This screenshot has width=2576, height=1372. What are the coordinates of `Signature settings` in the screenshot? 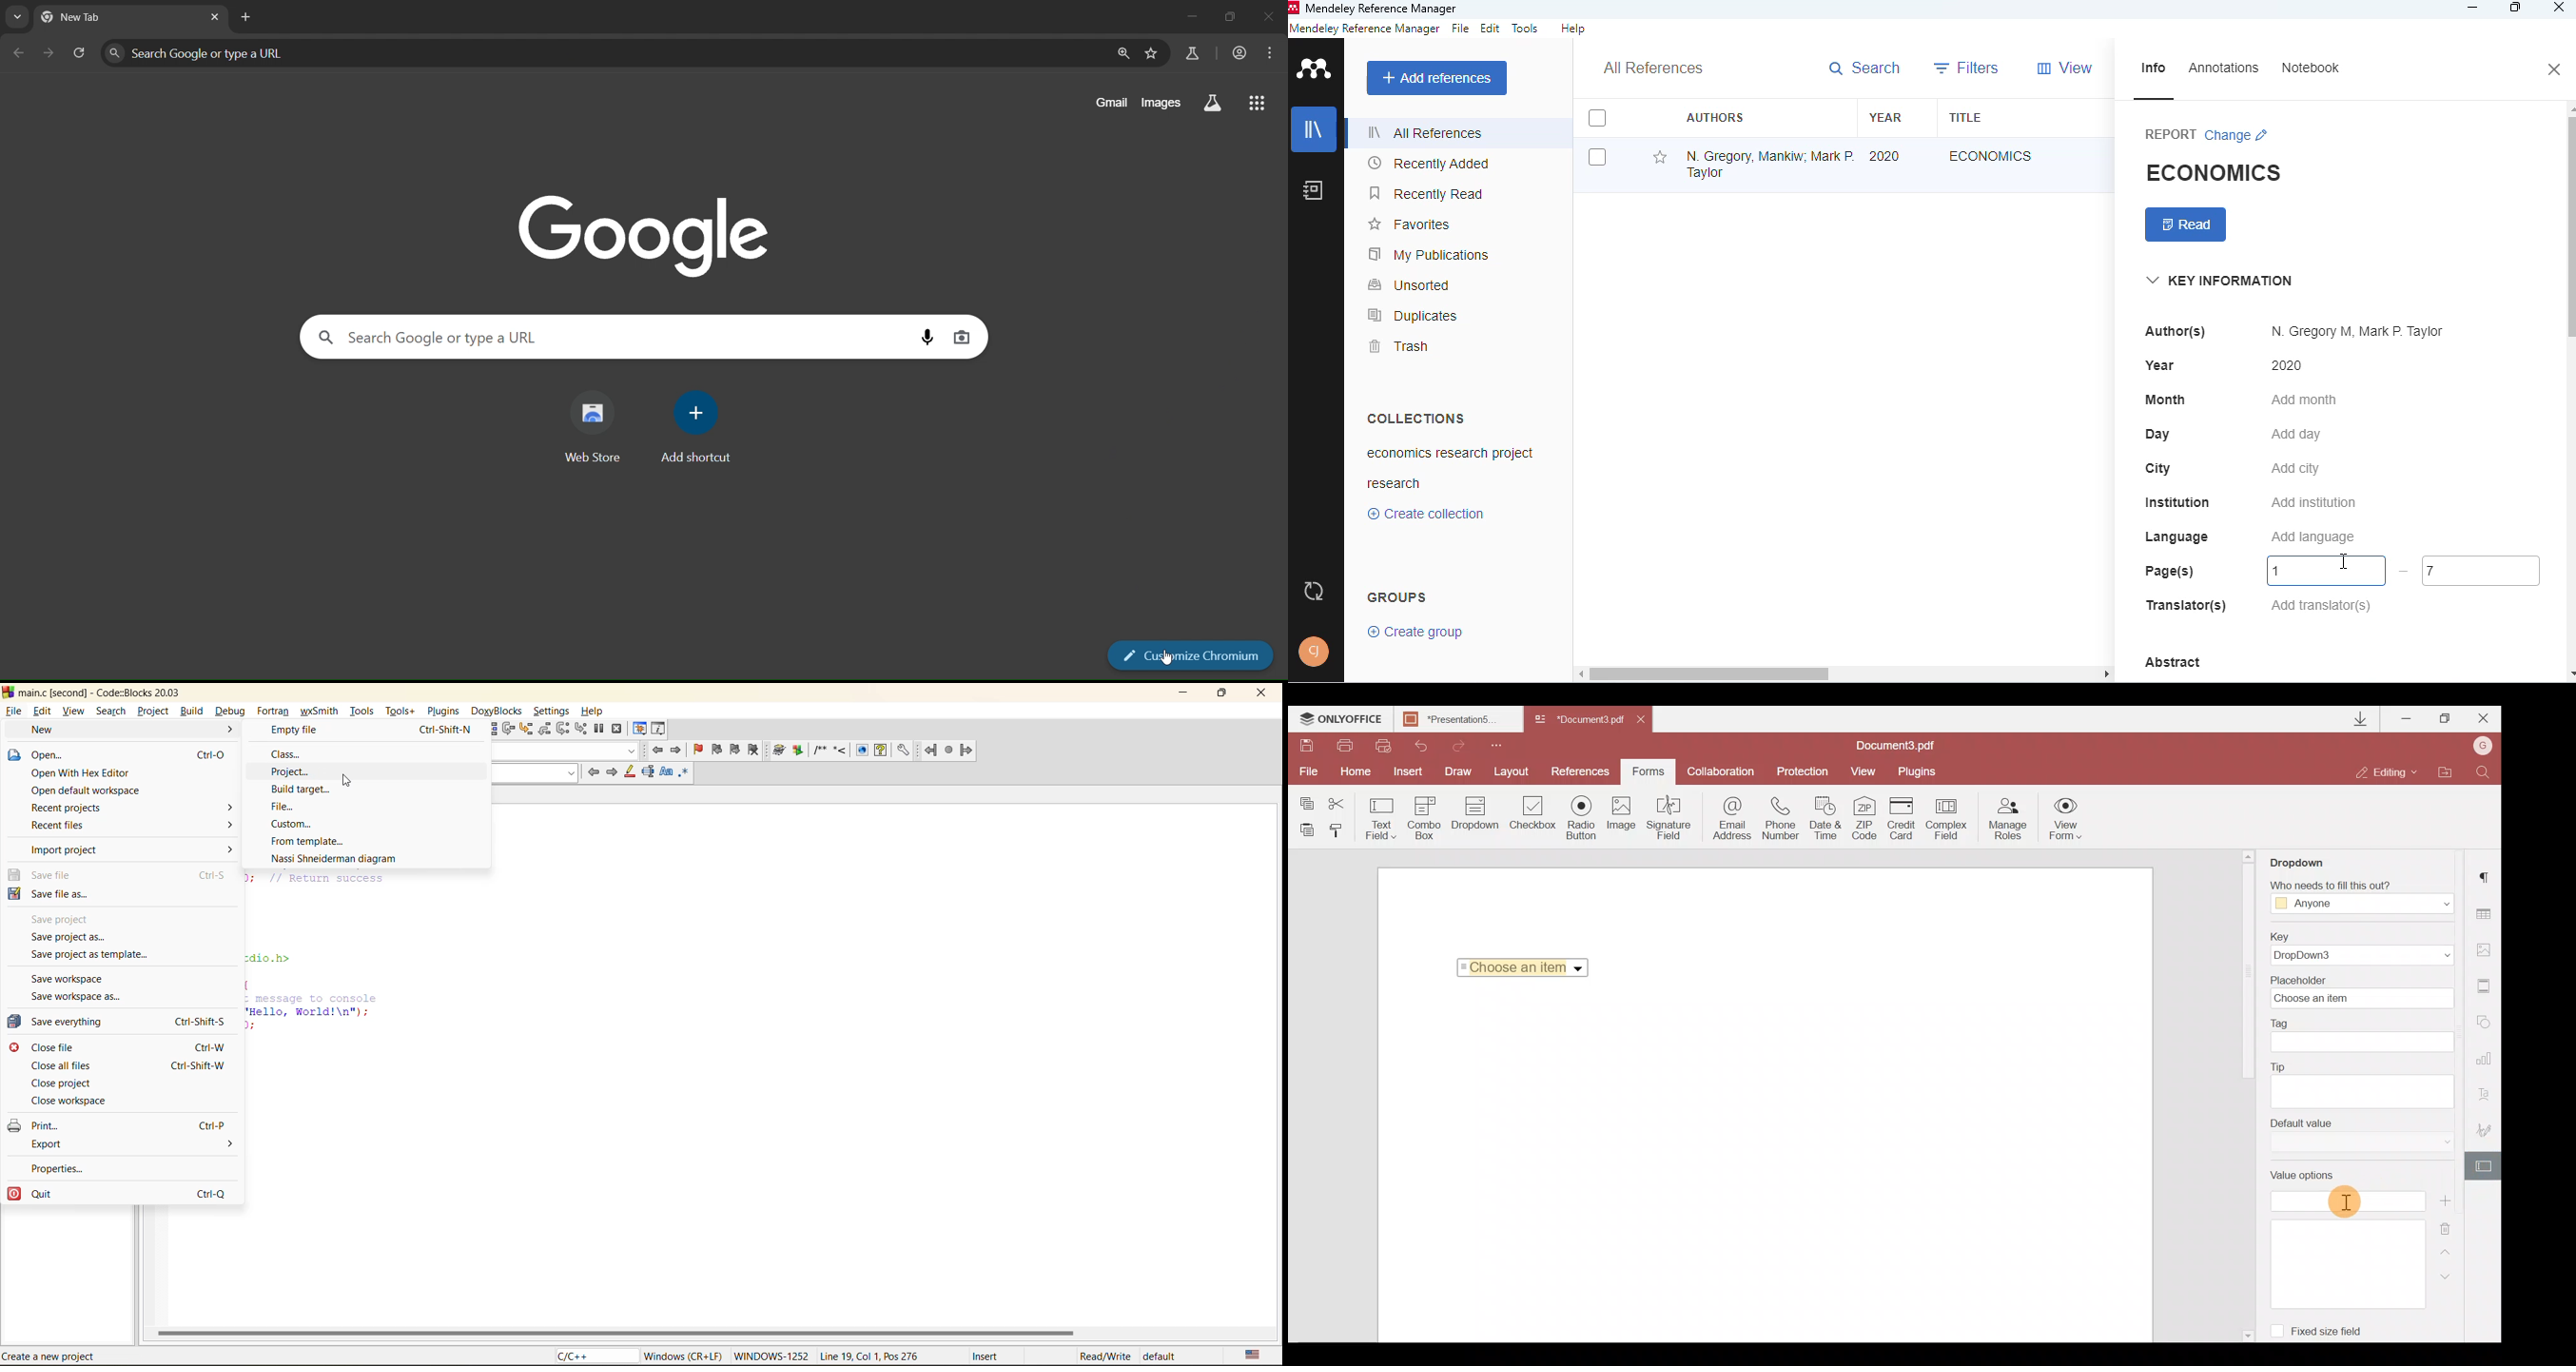 It's located at (2483, 1126).